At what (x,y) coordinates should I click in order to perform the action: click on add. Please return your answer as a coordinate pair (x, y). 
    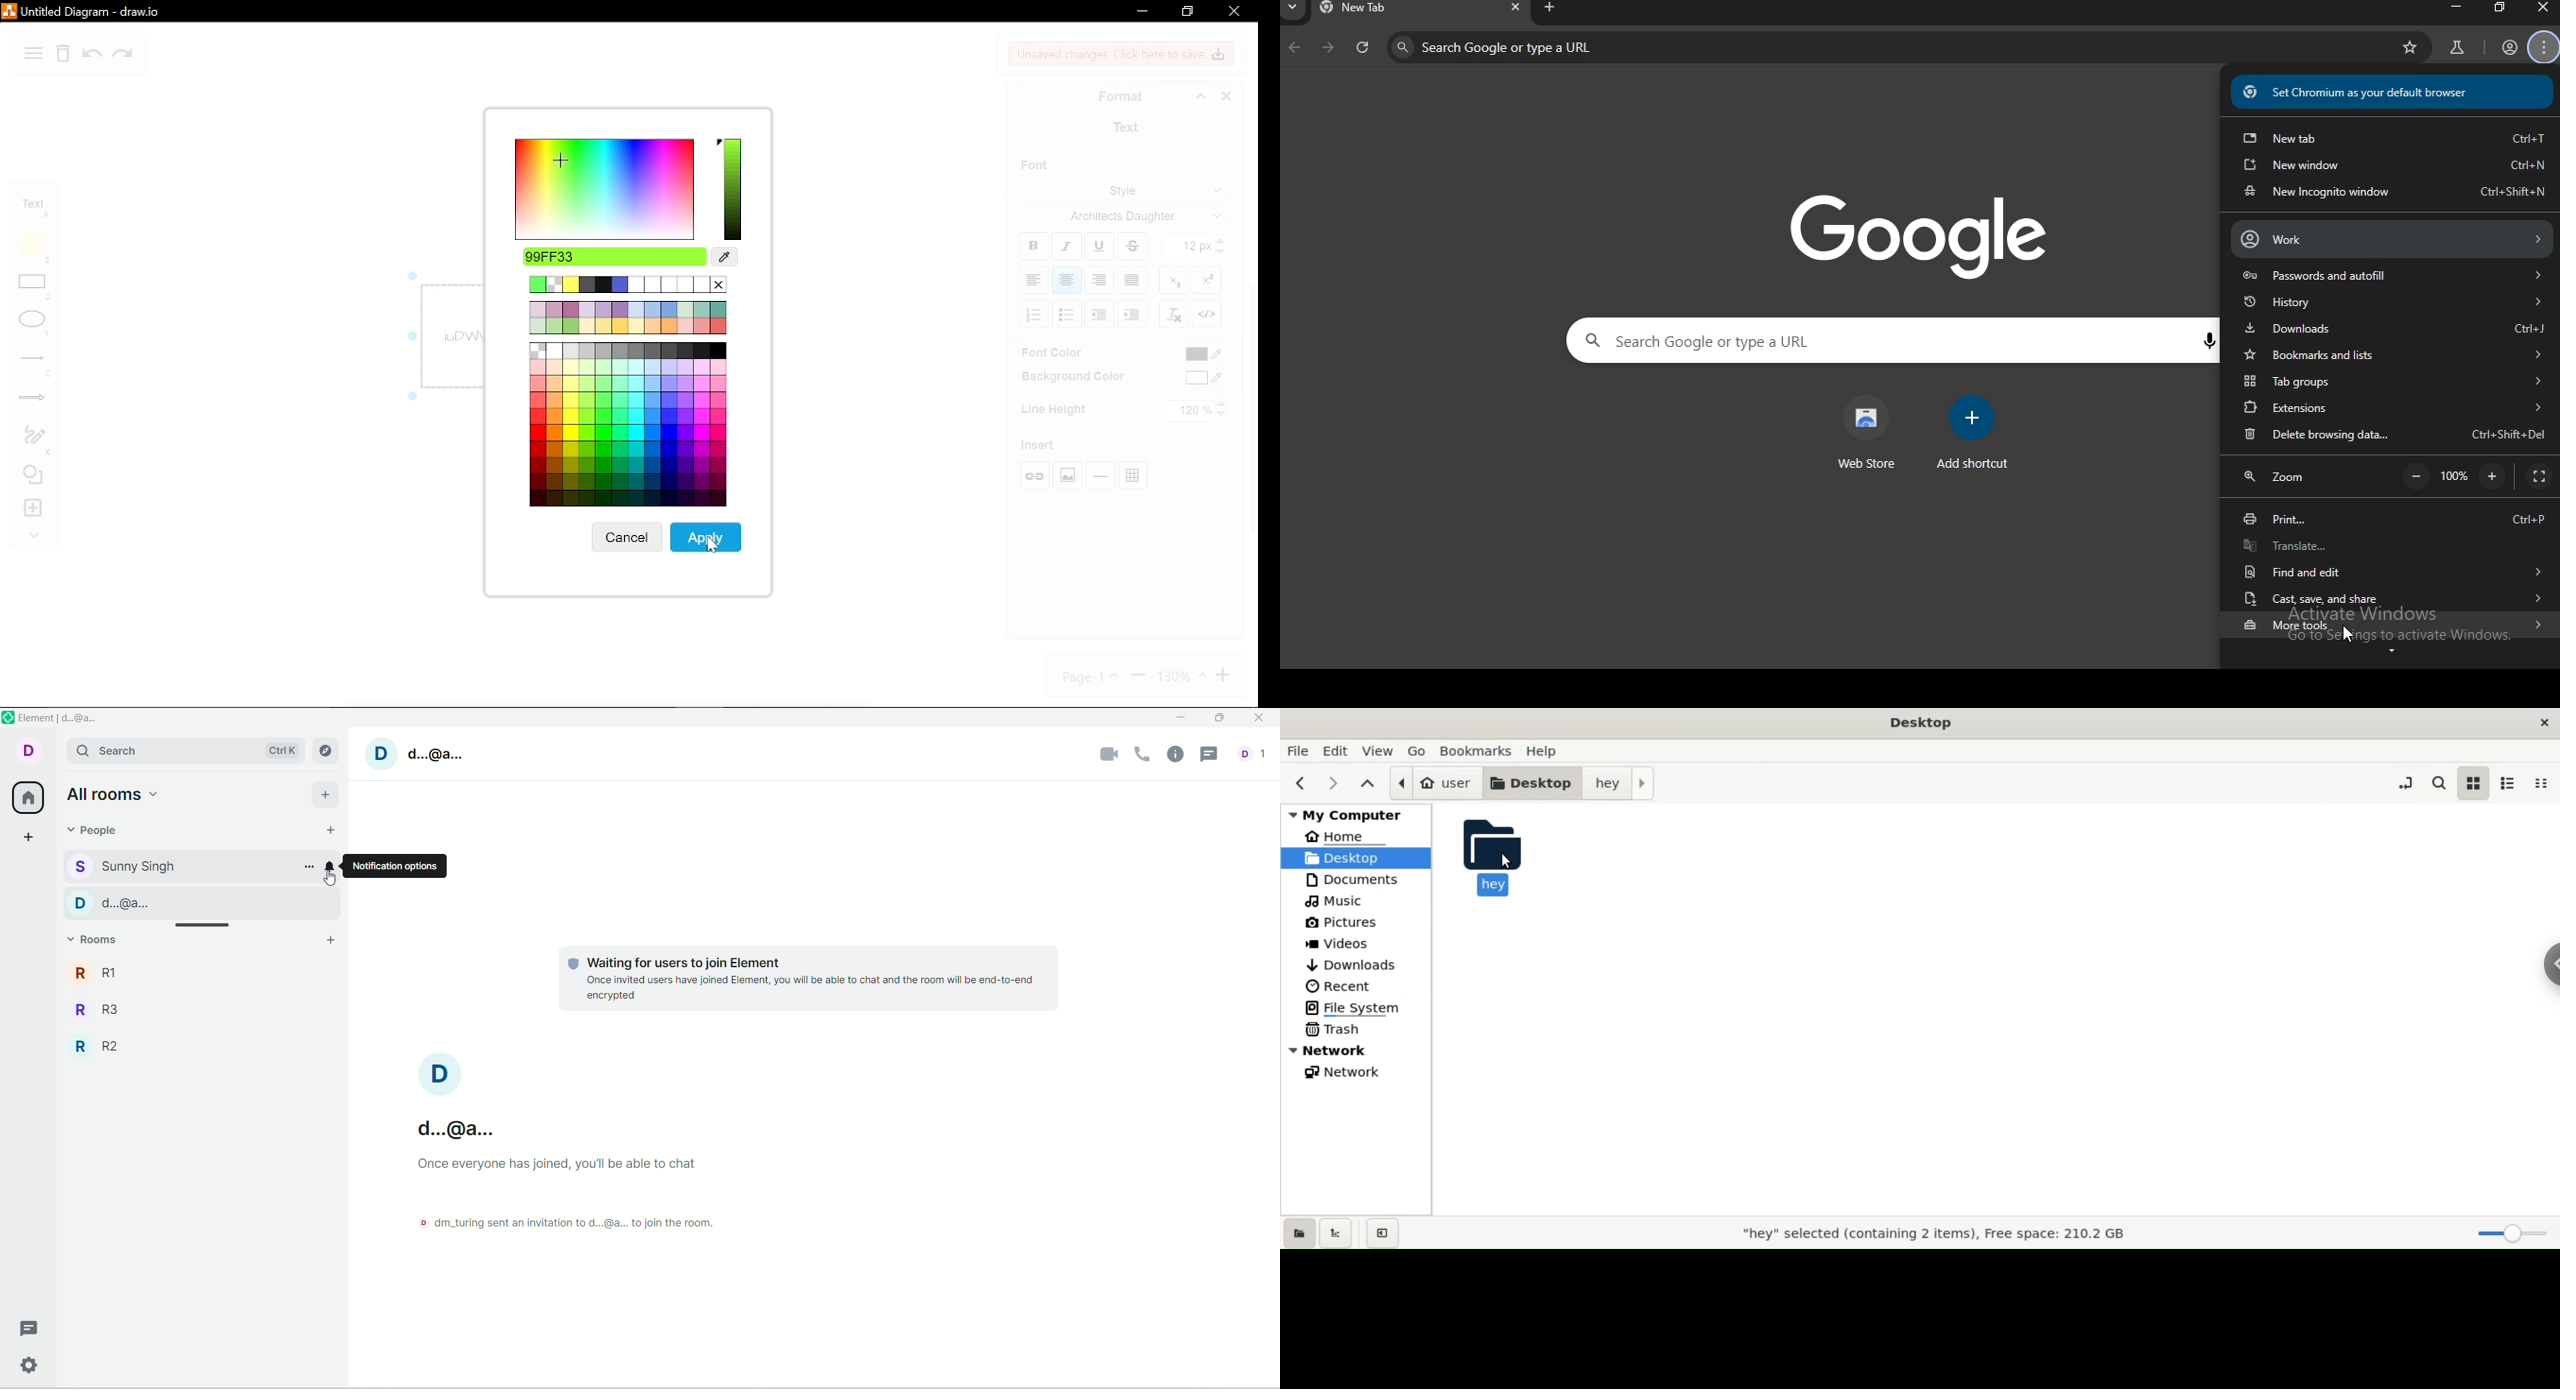
    Looking at the image, I should click on (327, 793).